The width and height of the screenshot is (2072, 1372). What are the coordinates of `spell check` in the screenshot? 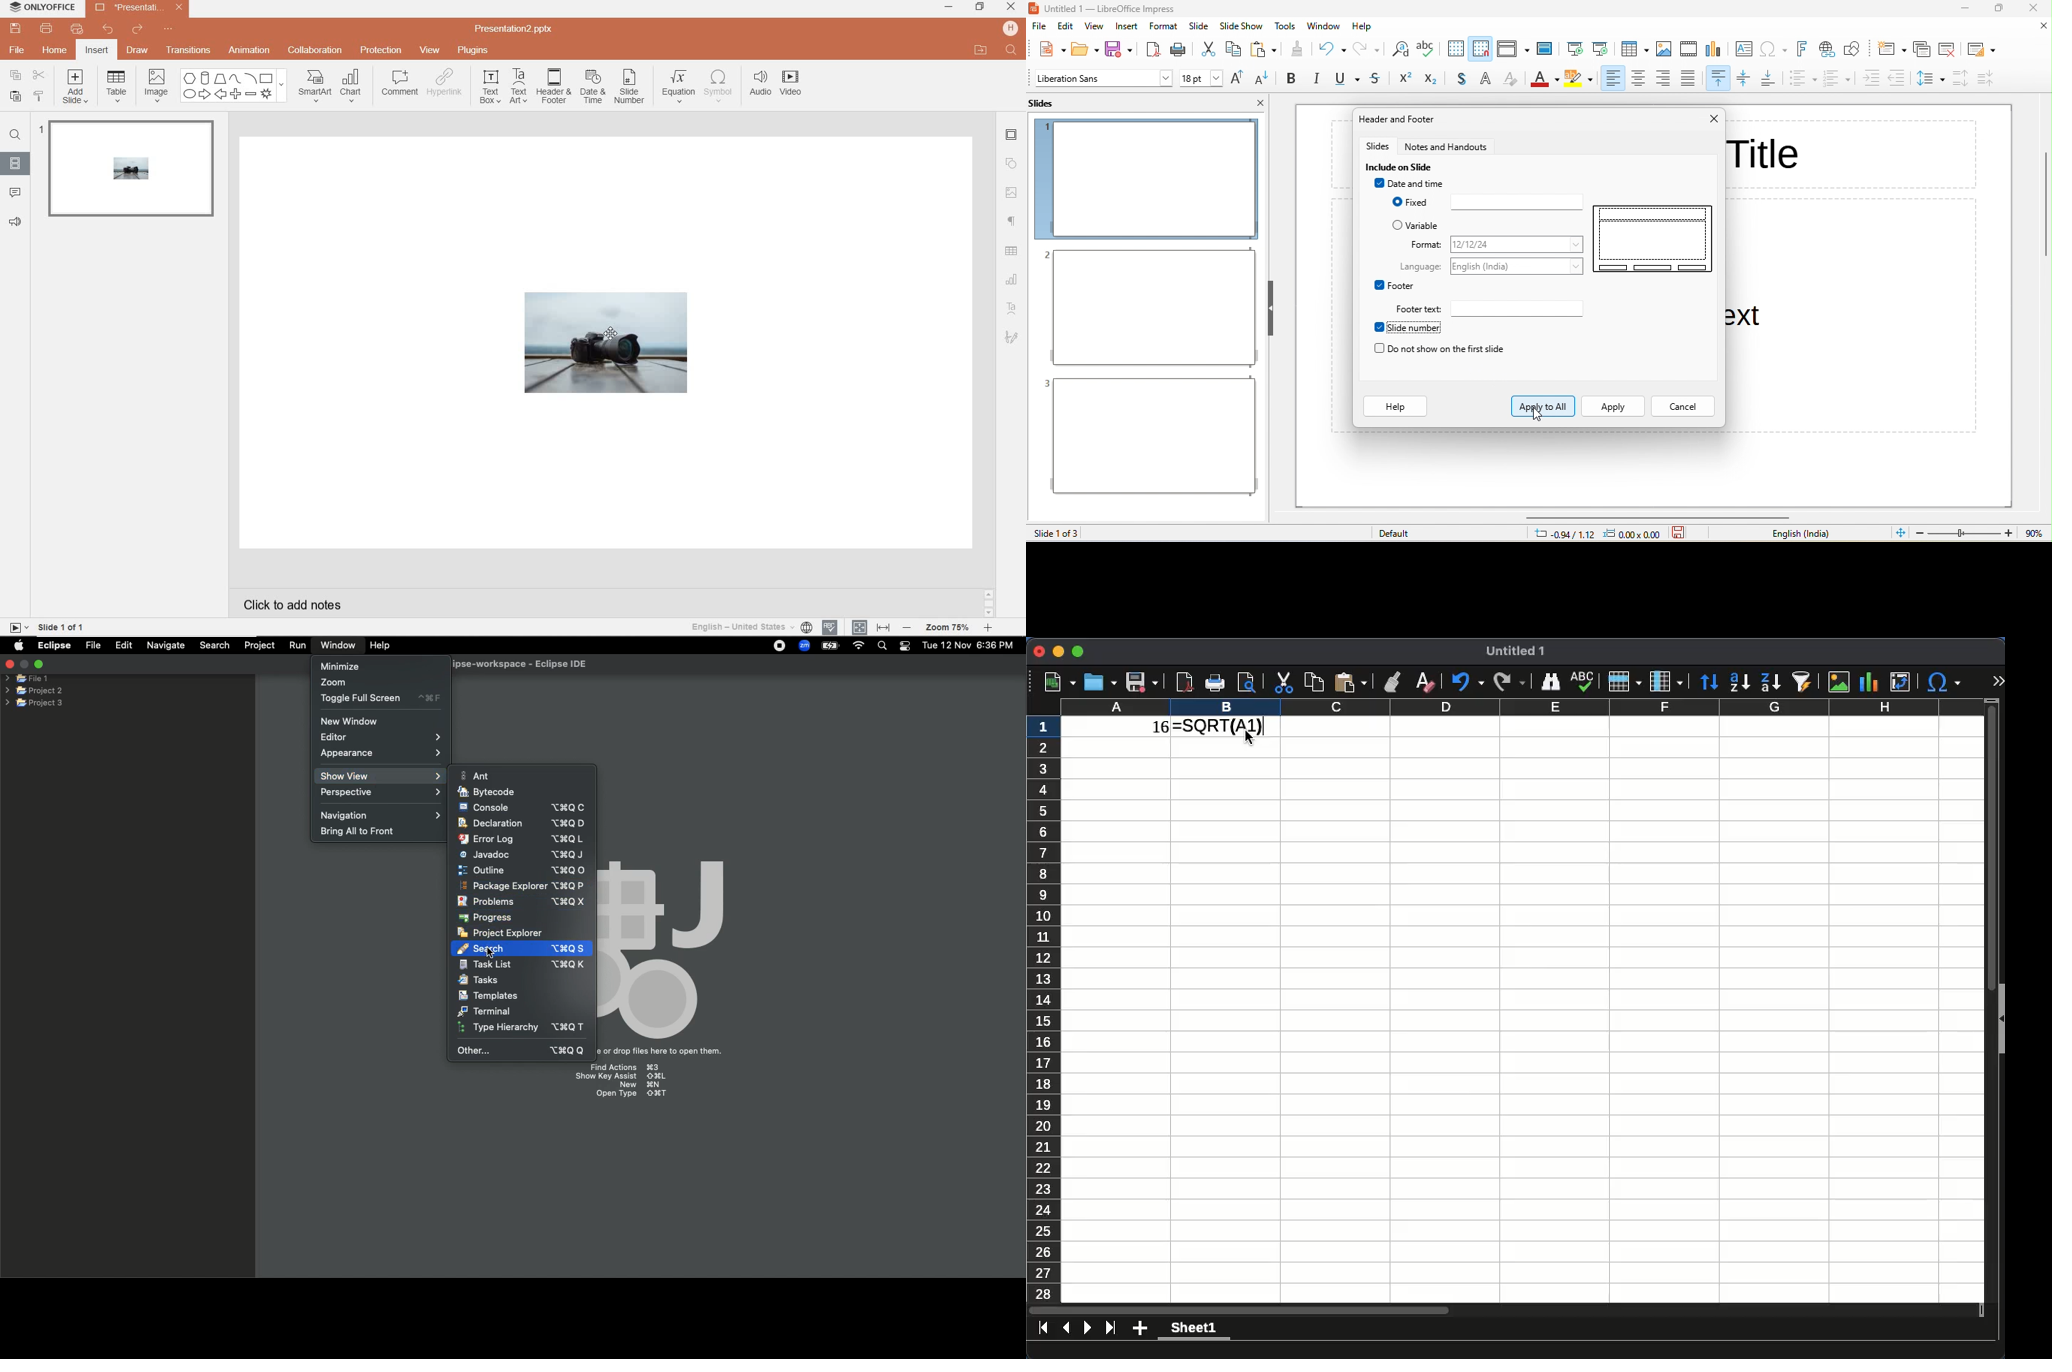 It's located at (1584, 682).